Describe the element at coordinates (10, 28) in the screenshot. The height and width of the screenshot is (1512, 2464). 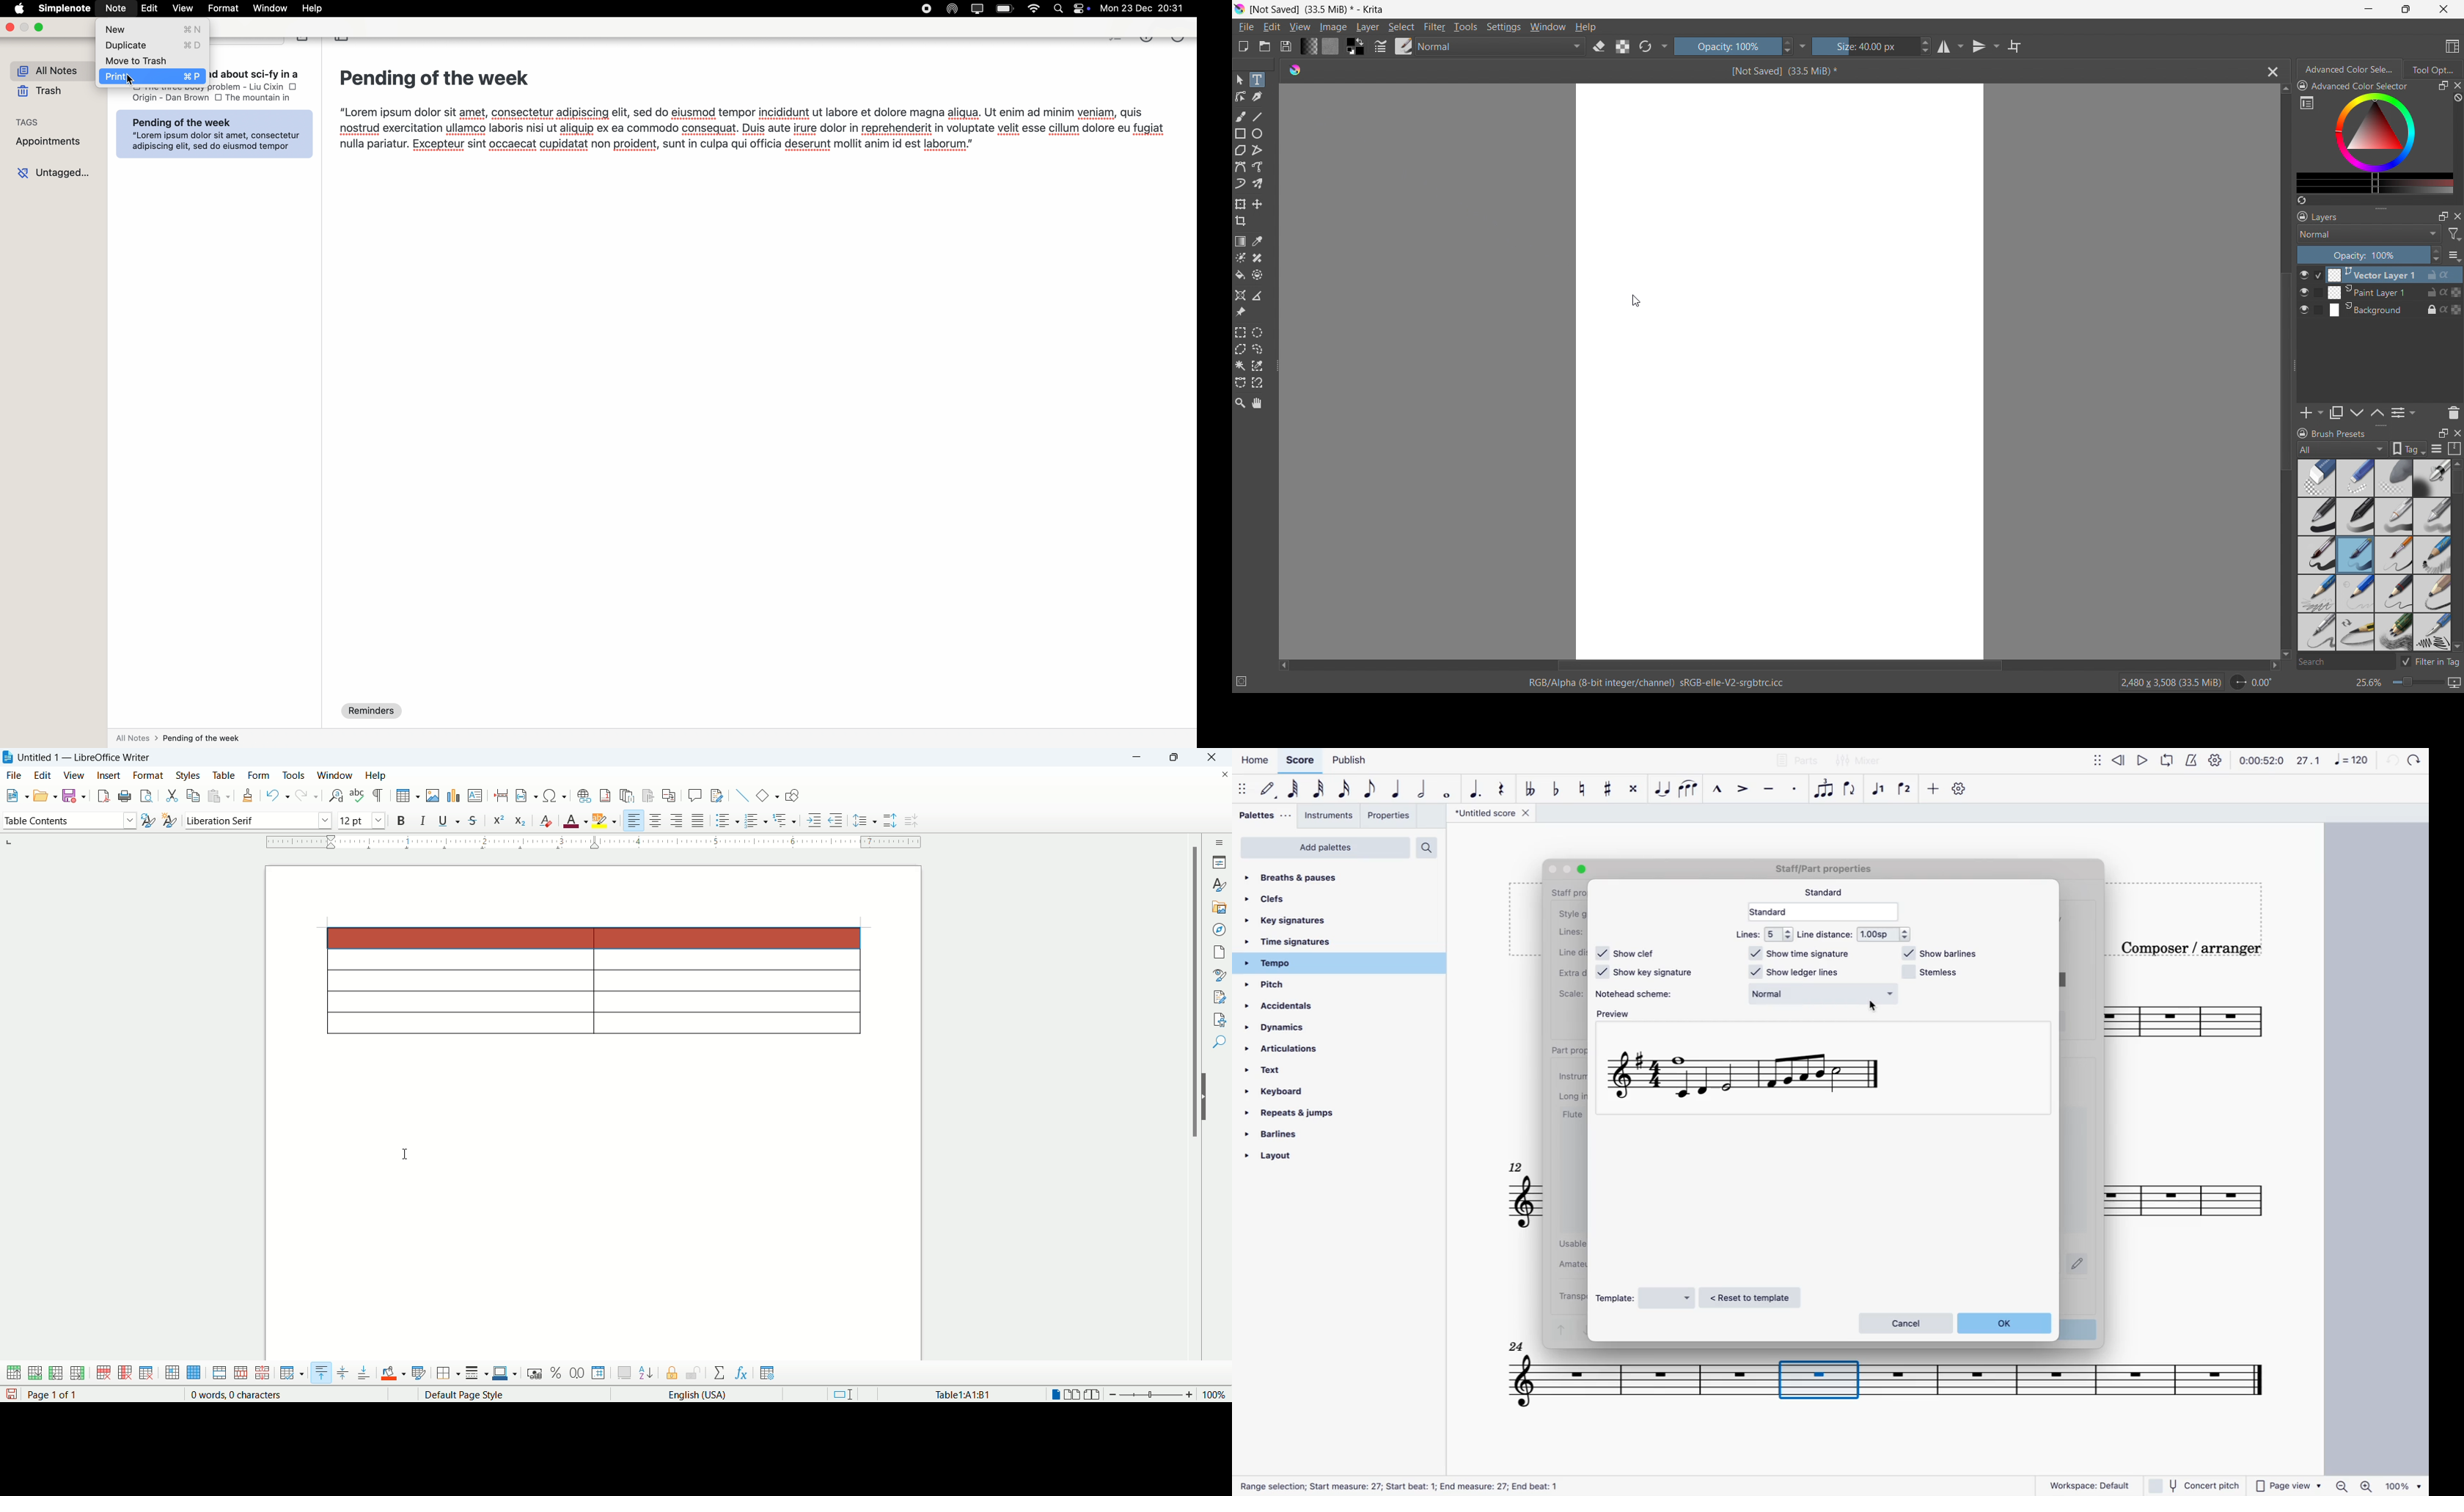
I see `close Simplenote` at that location.